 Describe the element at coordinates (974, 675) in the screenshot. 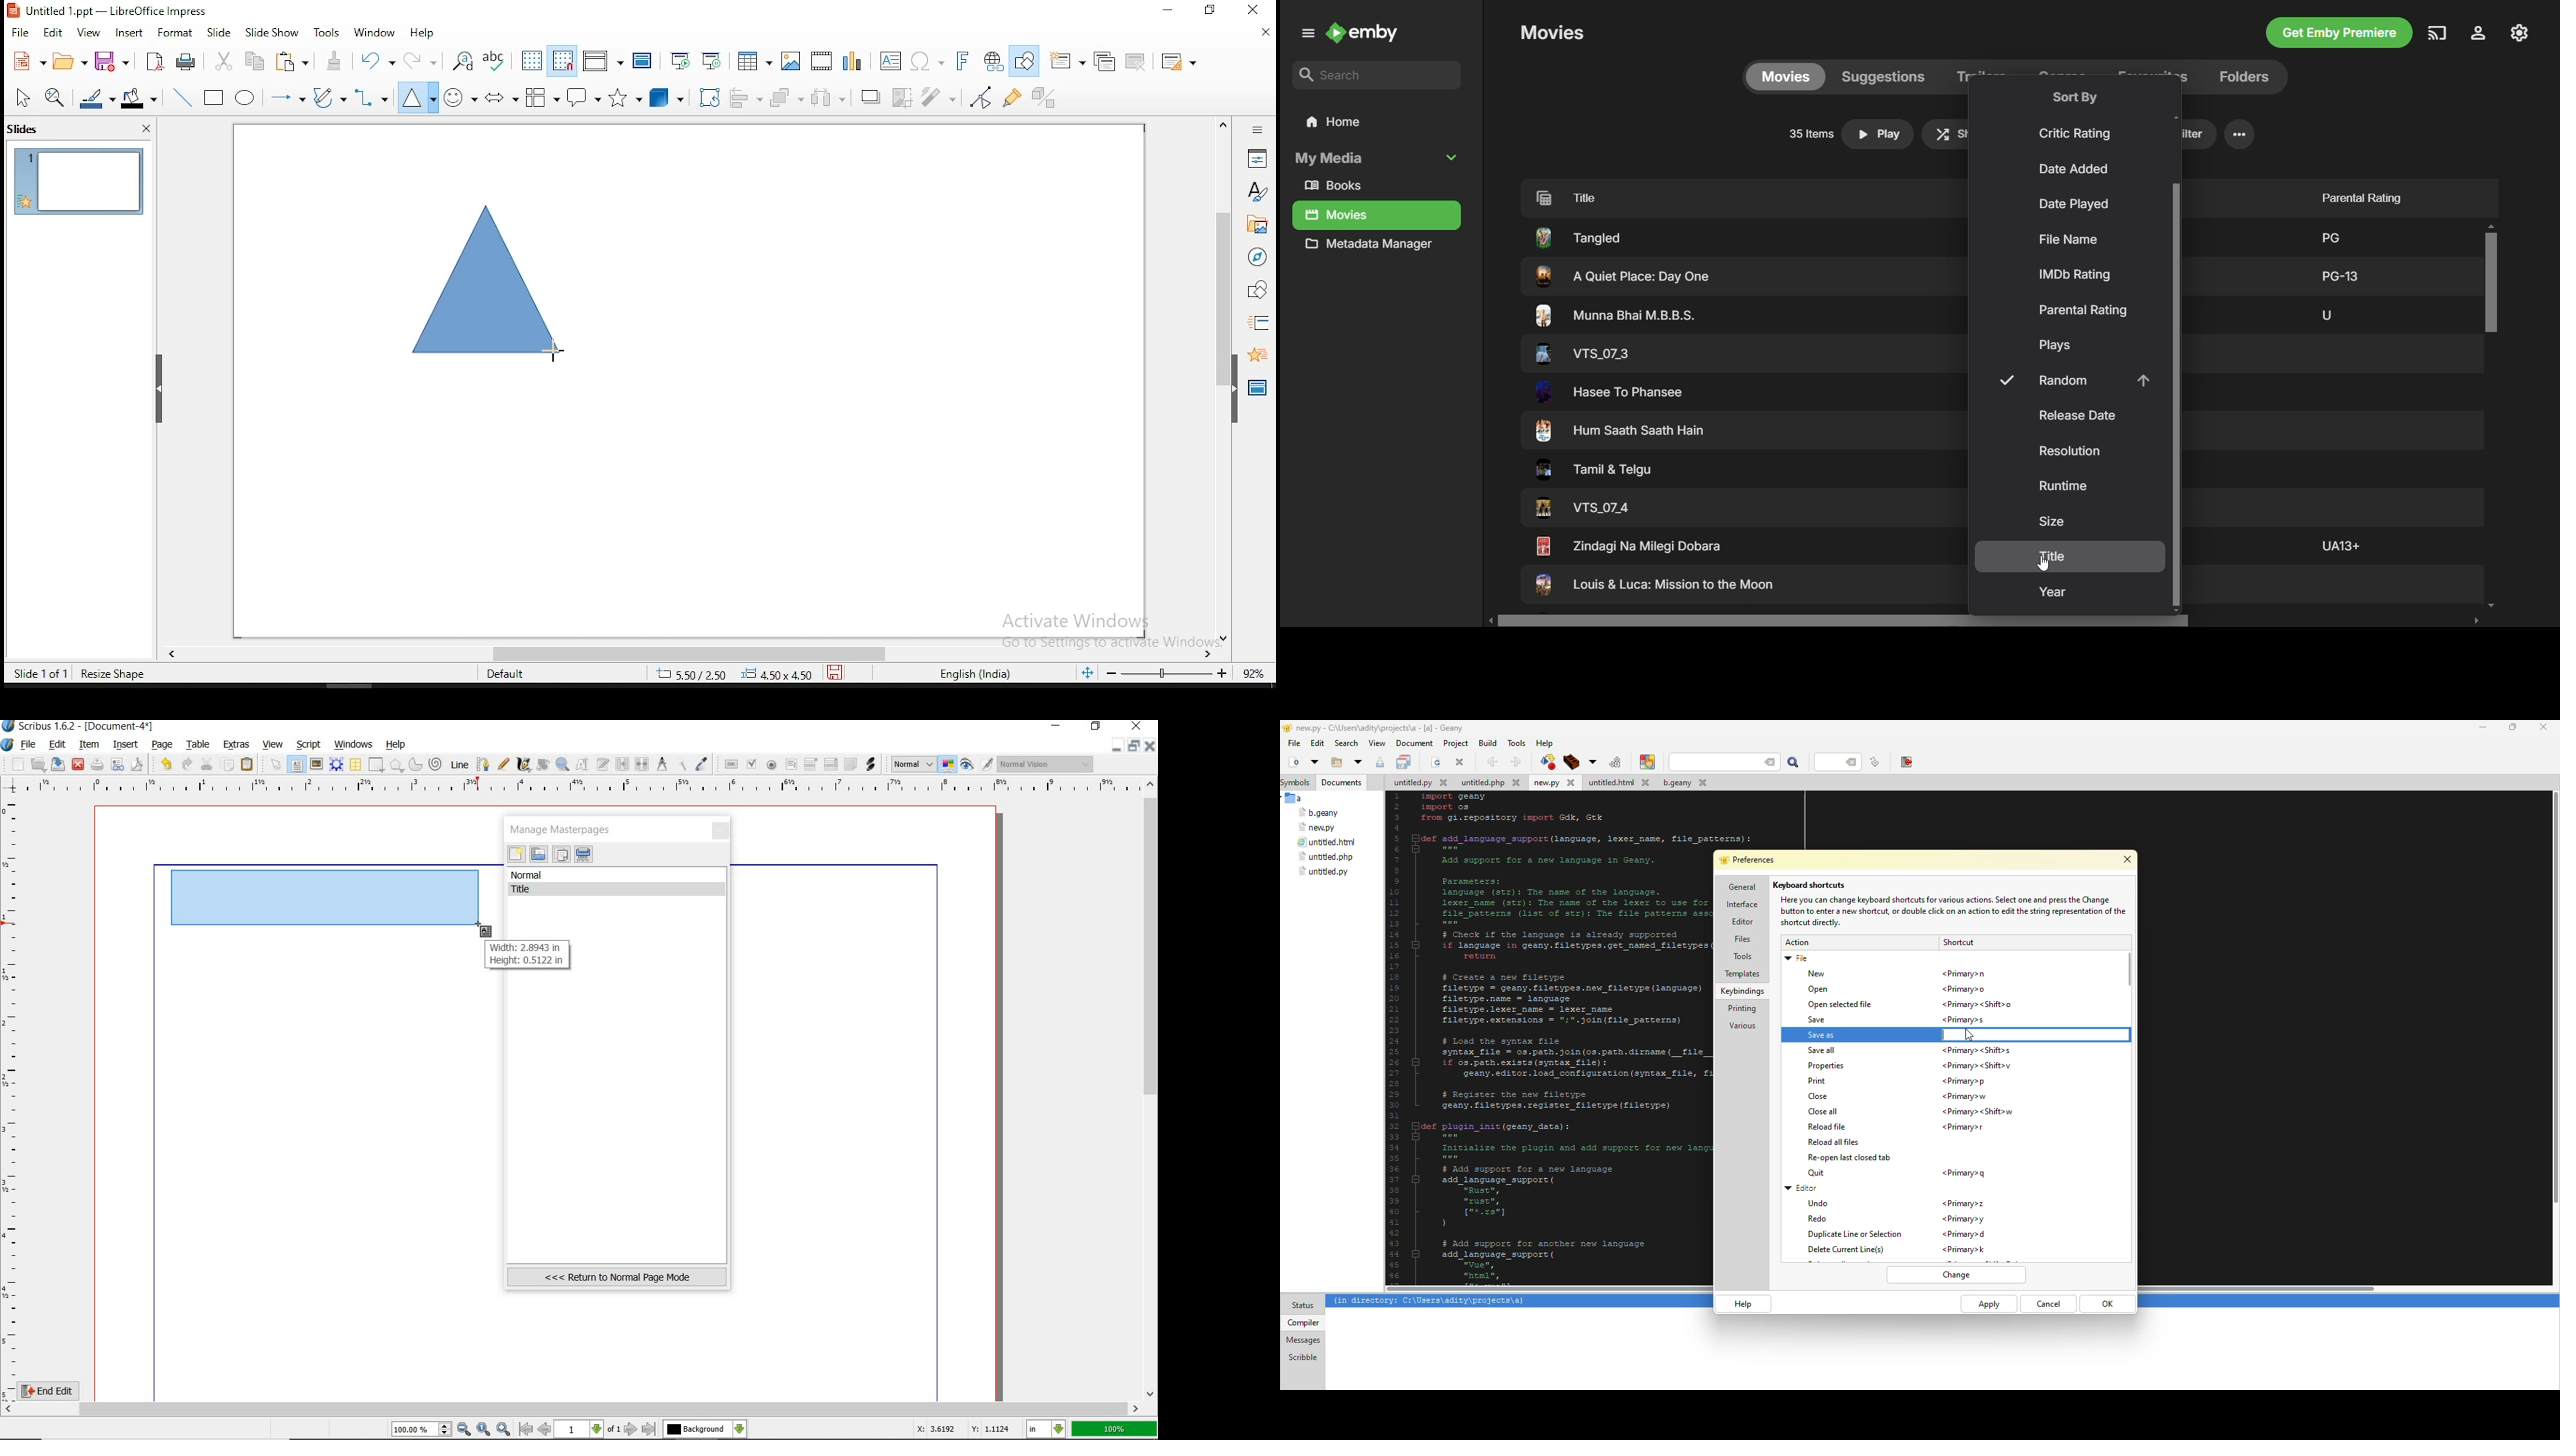

I see `English (India)` at that location.